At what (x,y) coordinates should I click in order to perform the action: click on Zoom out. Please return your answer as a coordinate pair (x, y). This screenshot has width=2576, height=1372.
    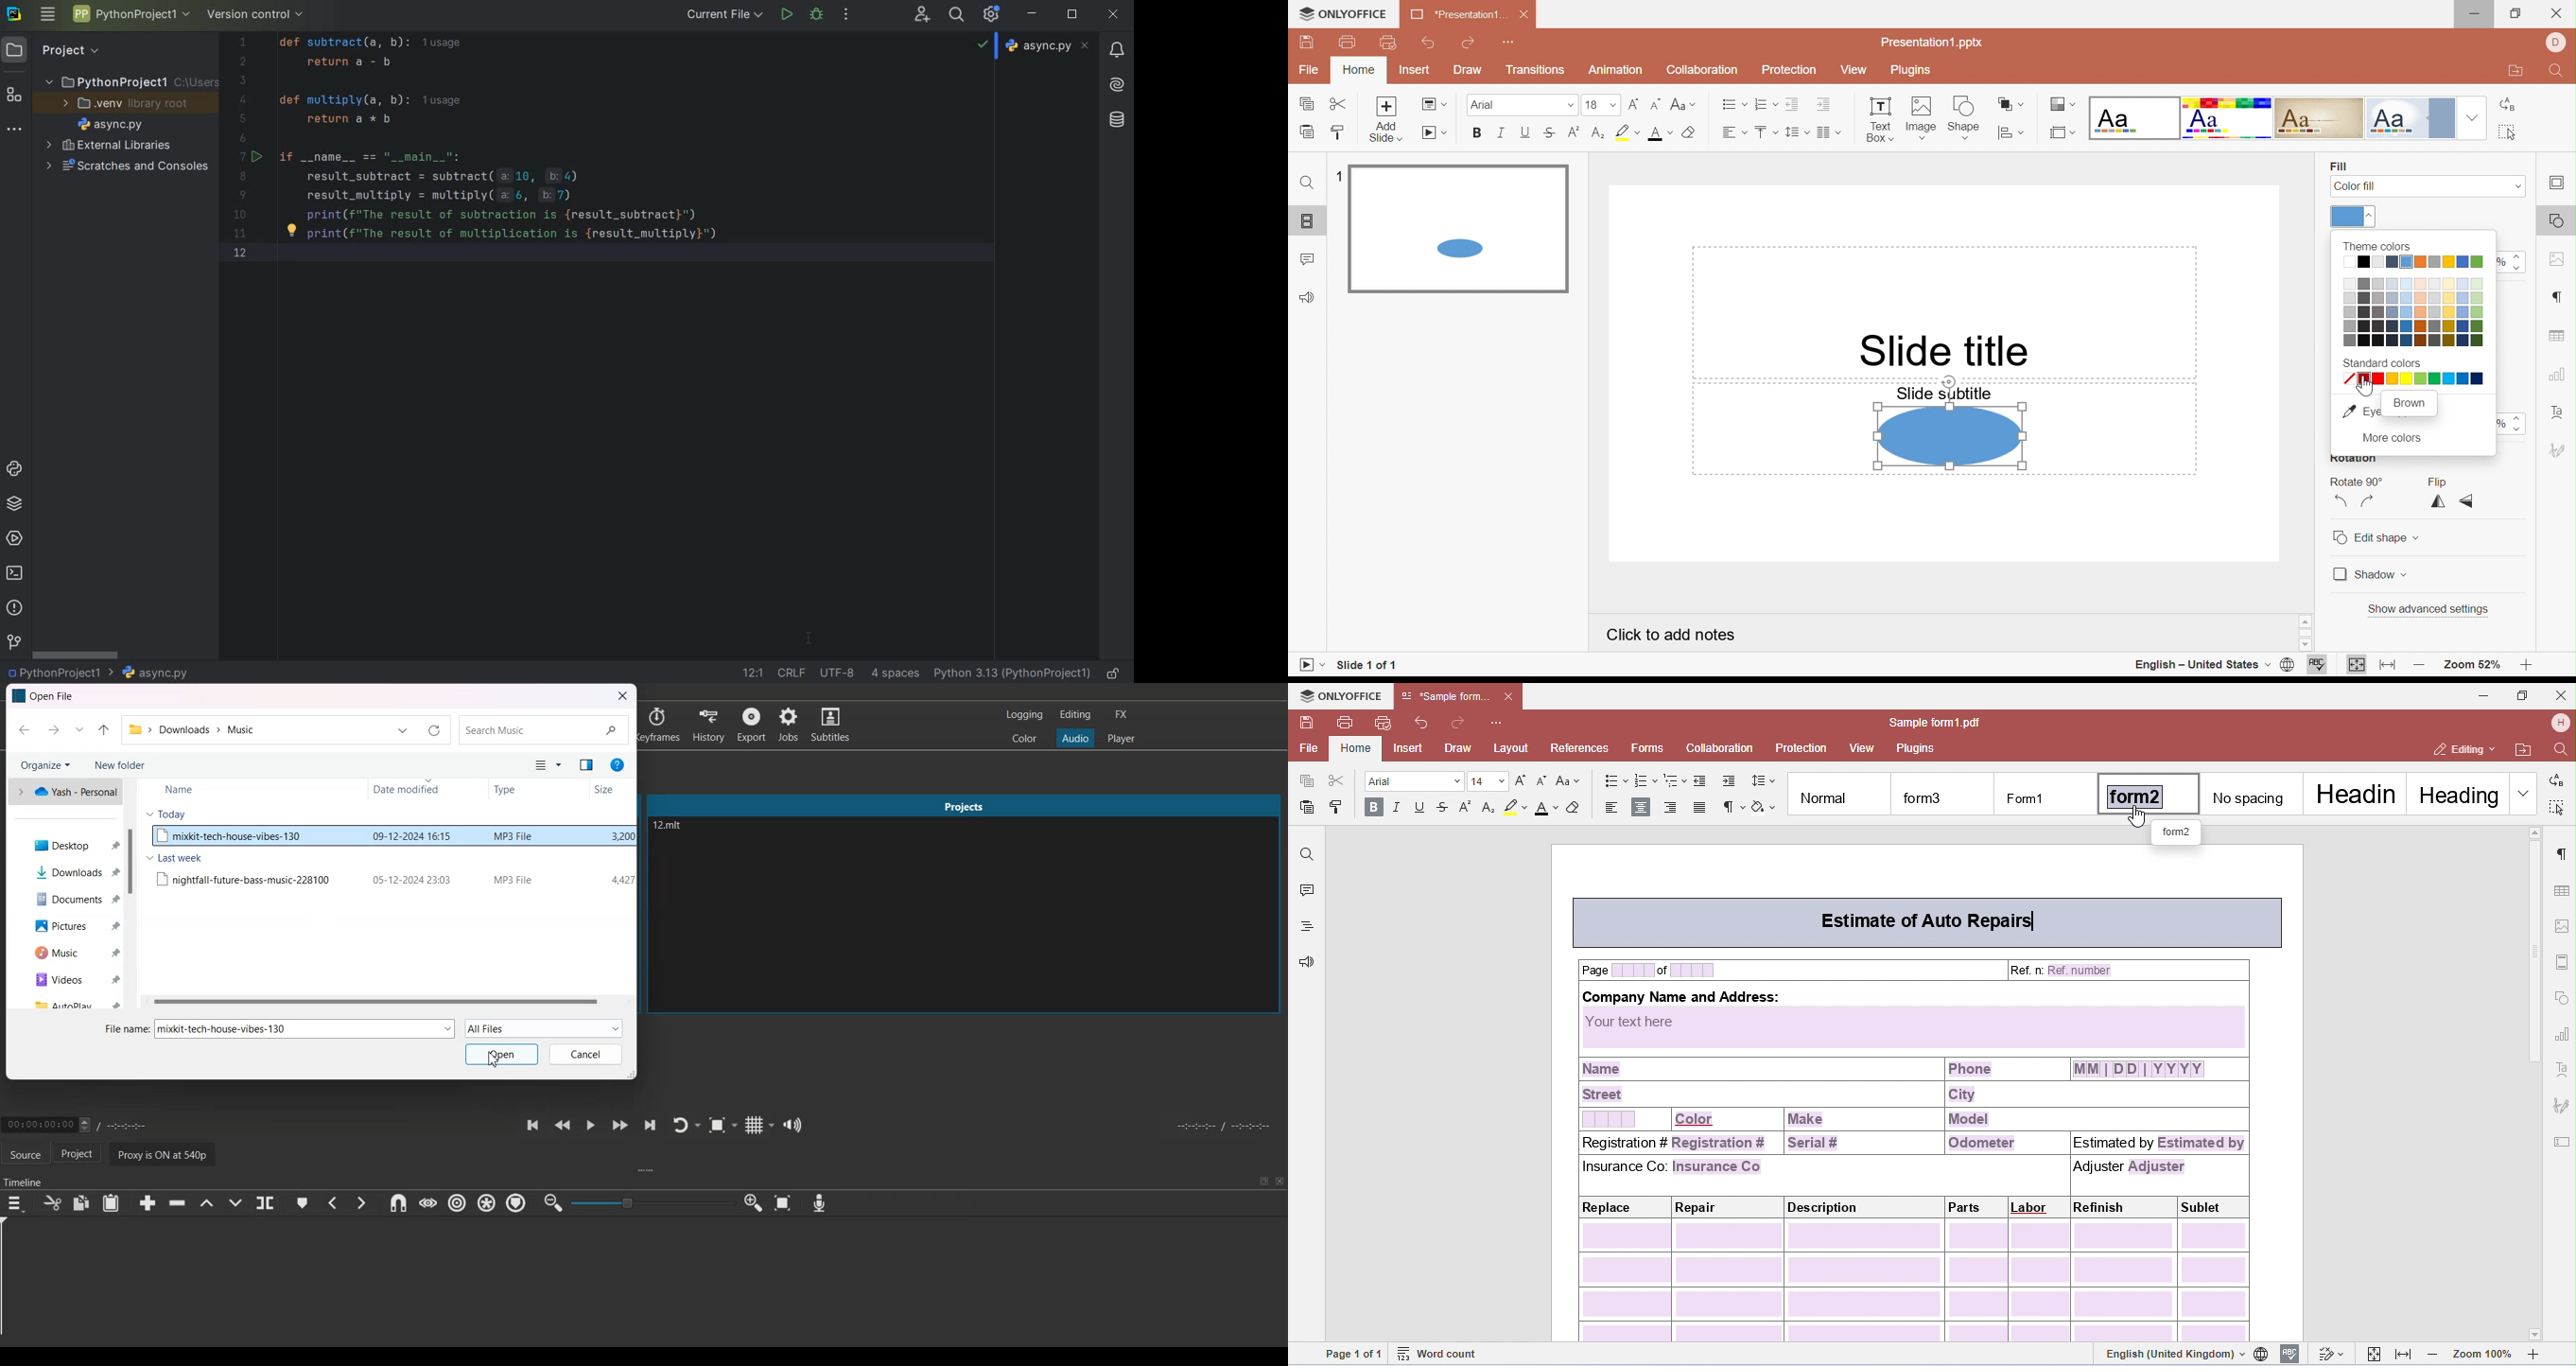
    Looking at the image, I should click on (2418, 668).